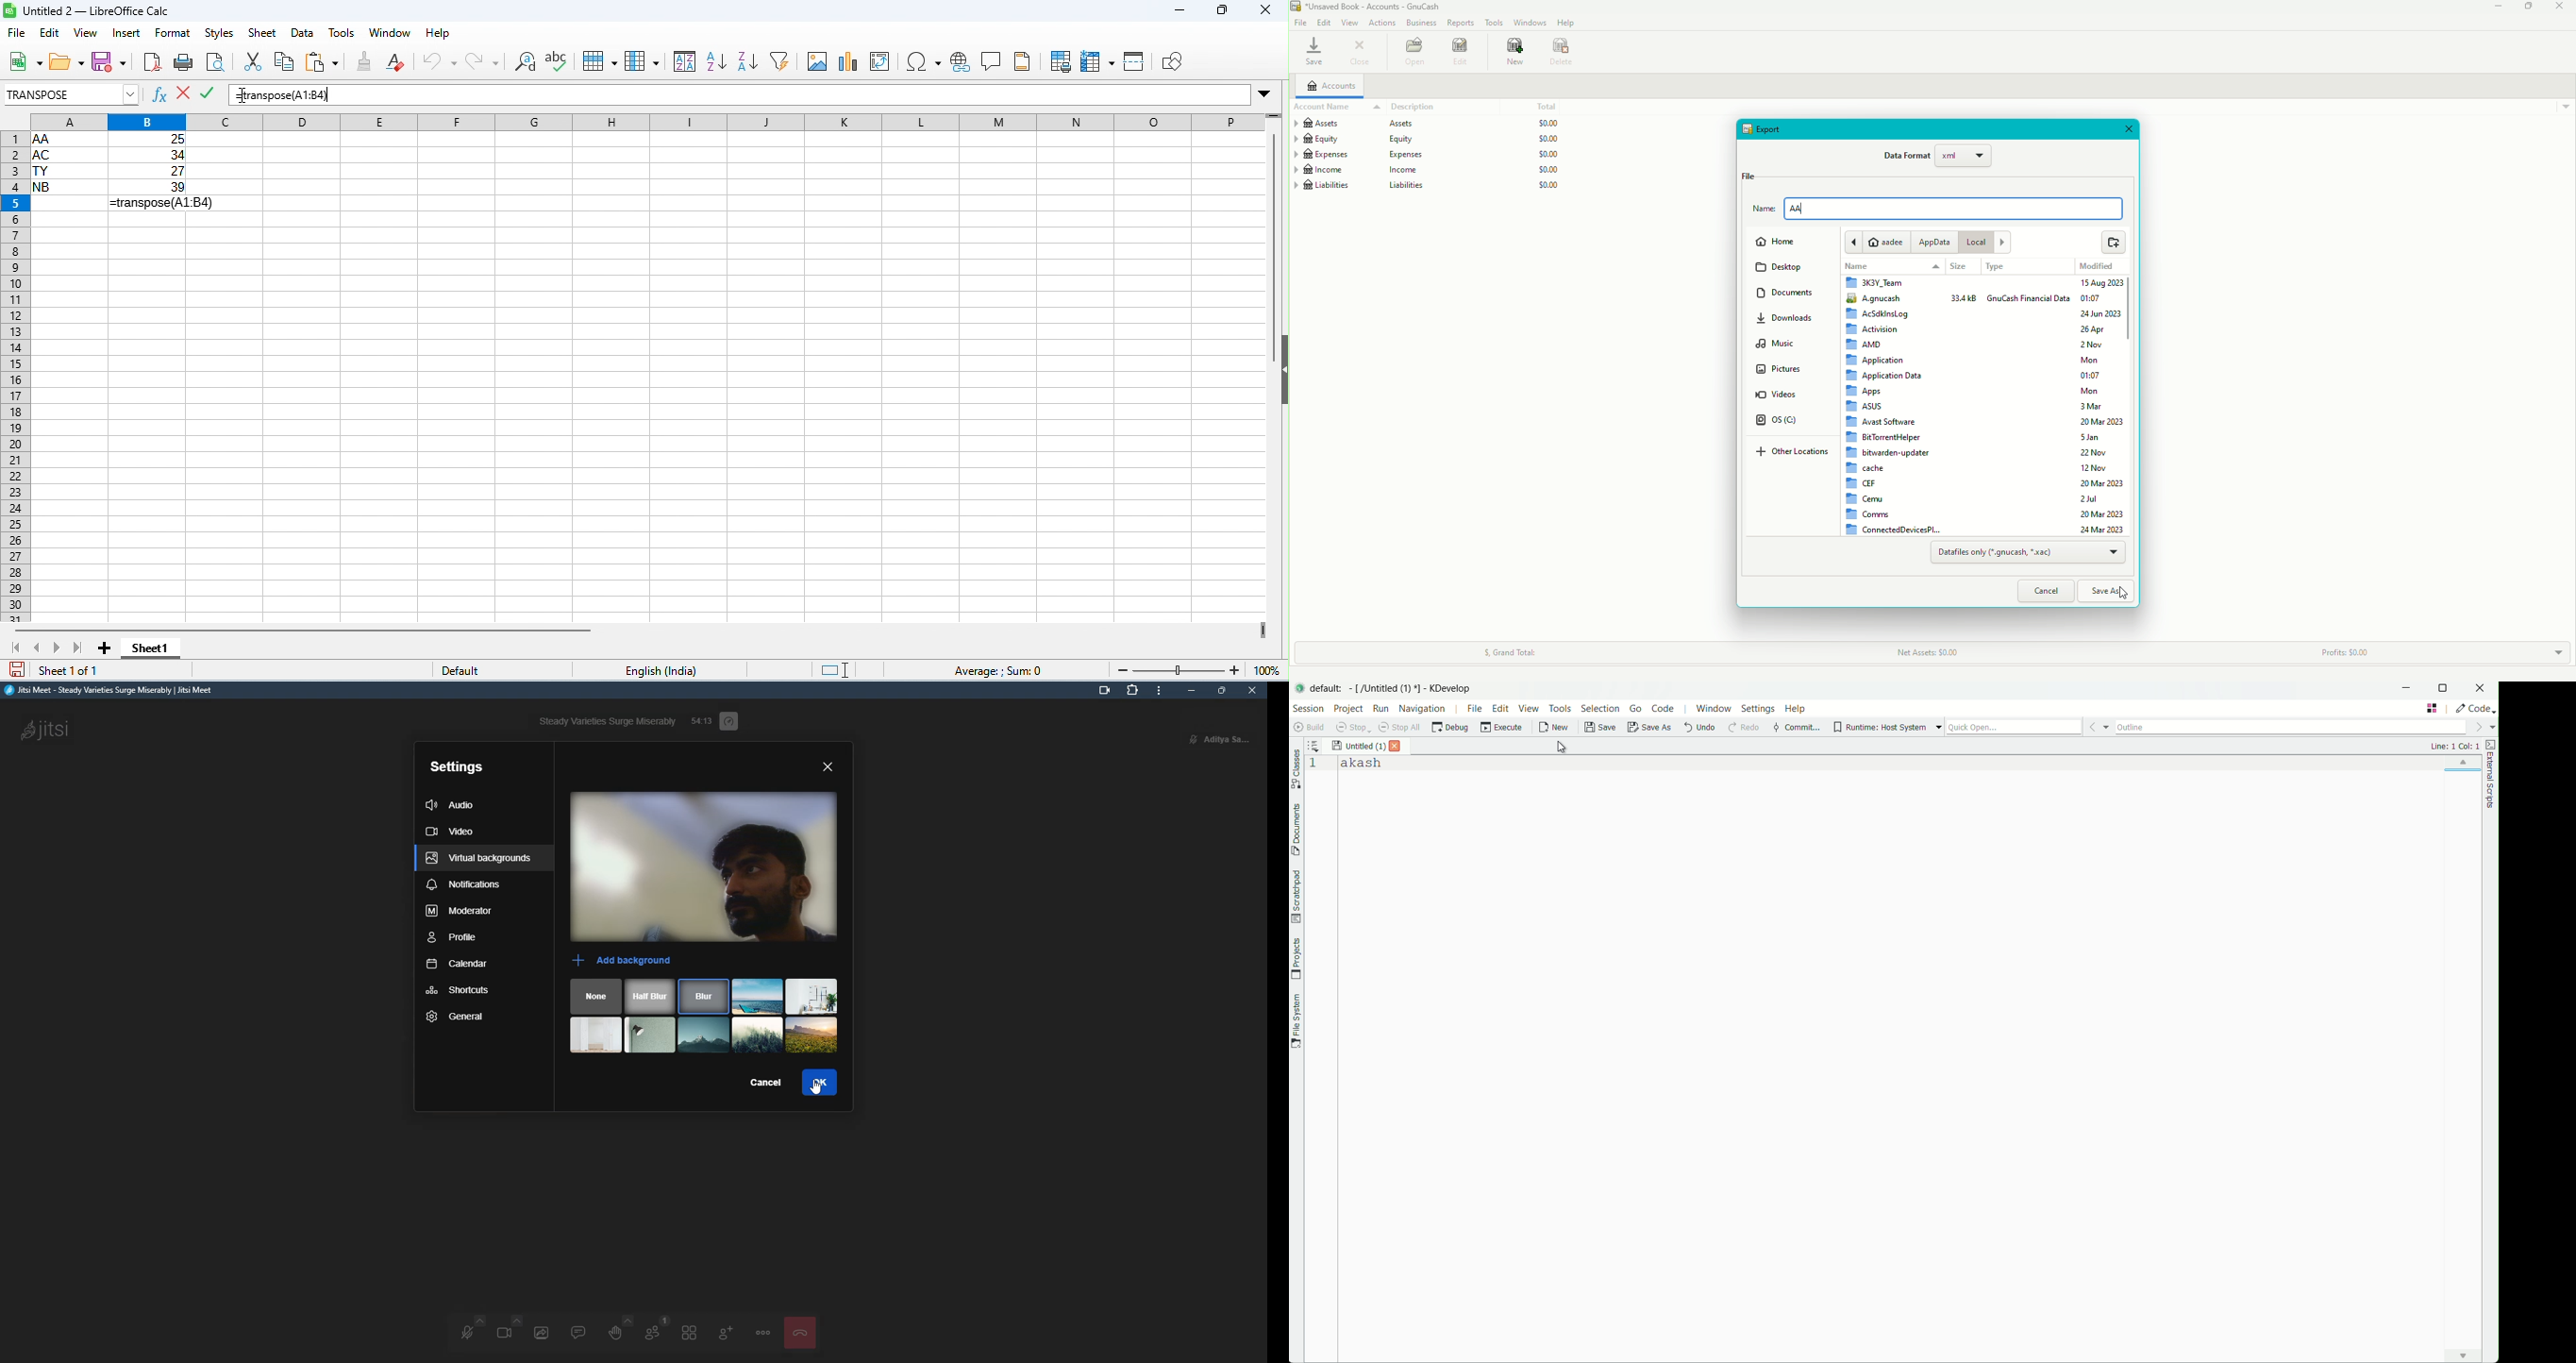 This screenshot has width=2576, height=1372. What do you see at coordinates (2448, 690) in the screenshot?
I see `maximize or restore` at bounding box center [2448, 690].